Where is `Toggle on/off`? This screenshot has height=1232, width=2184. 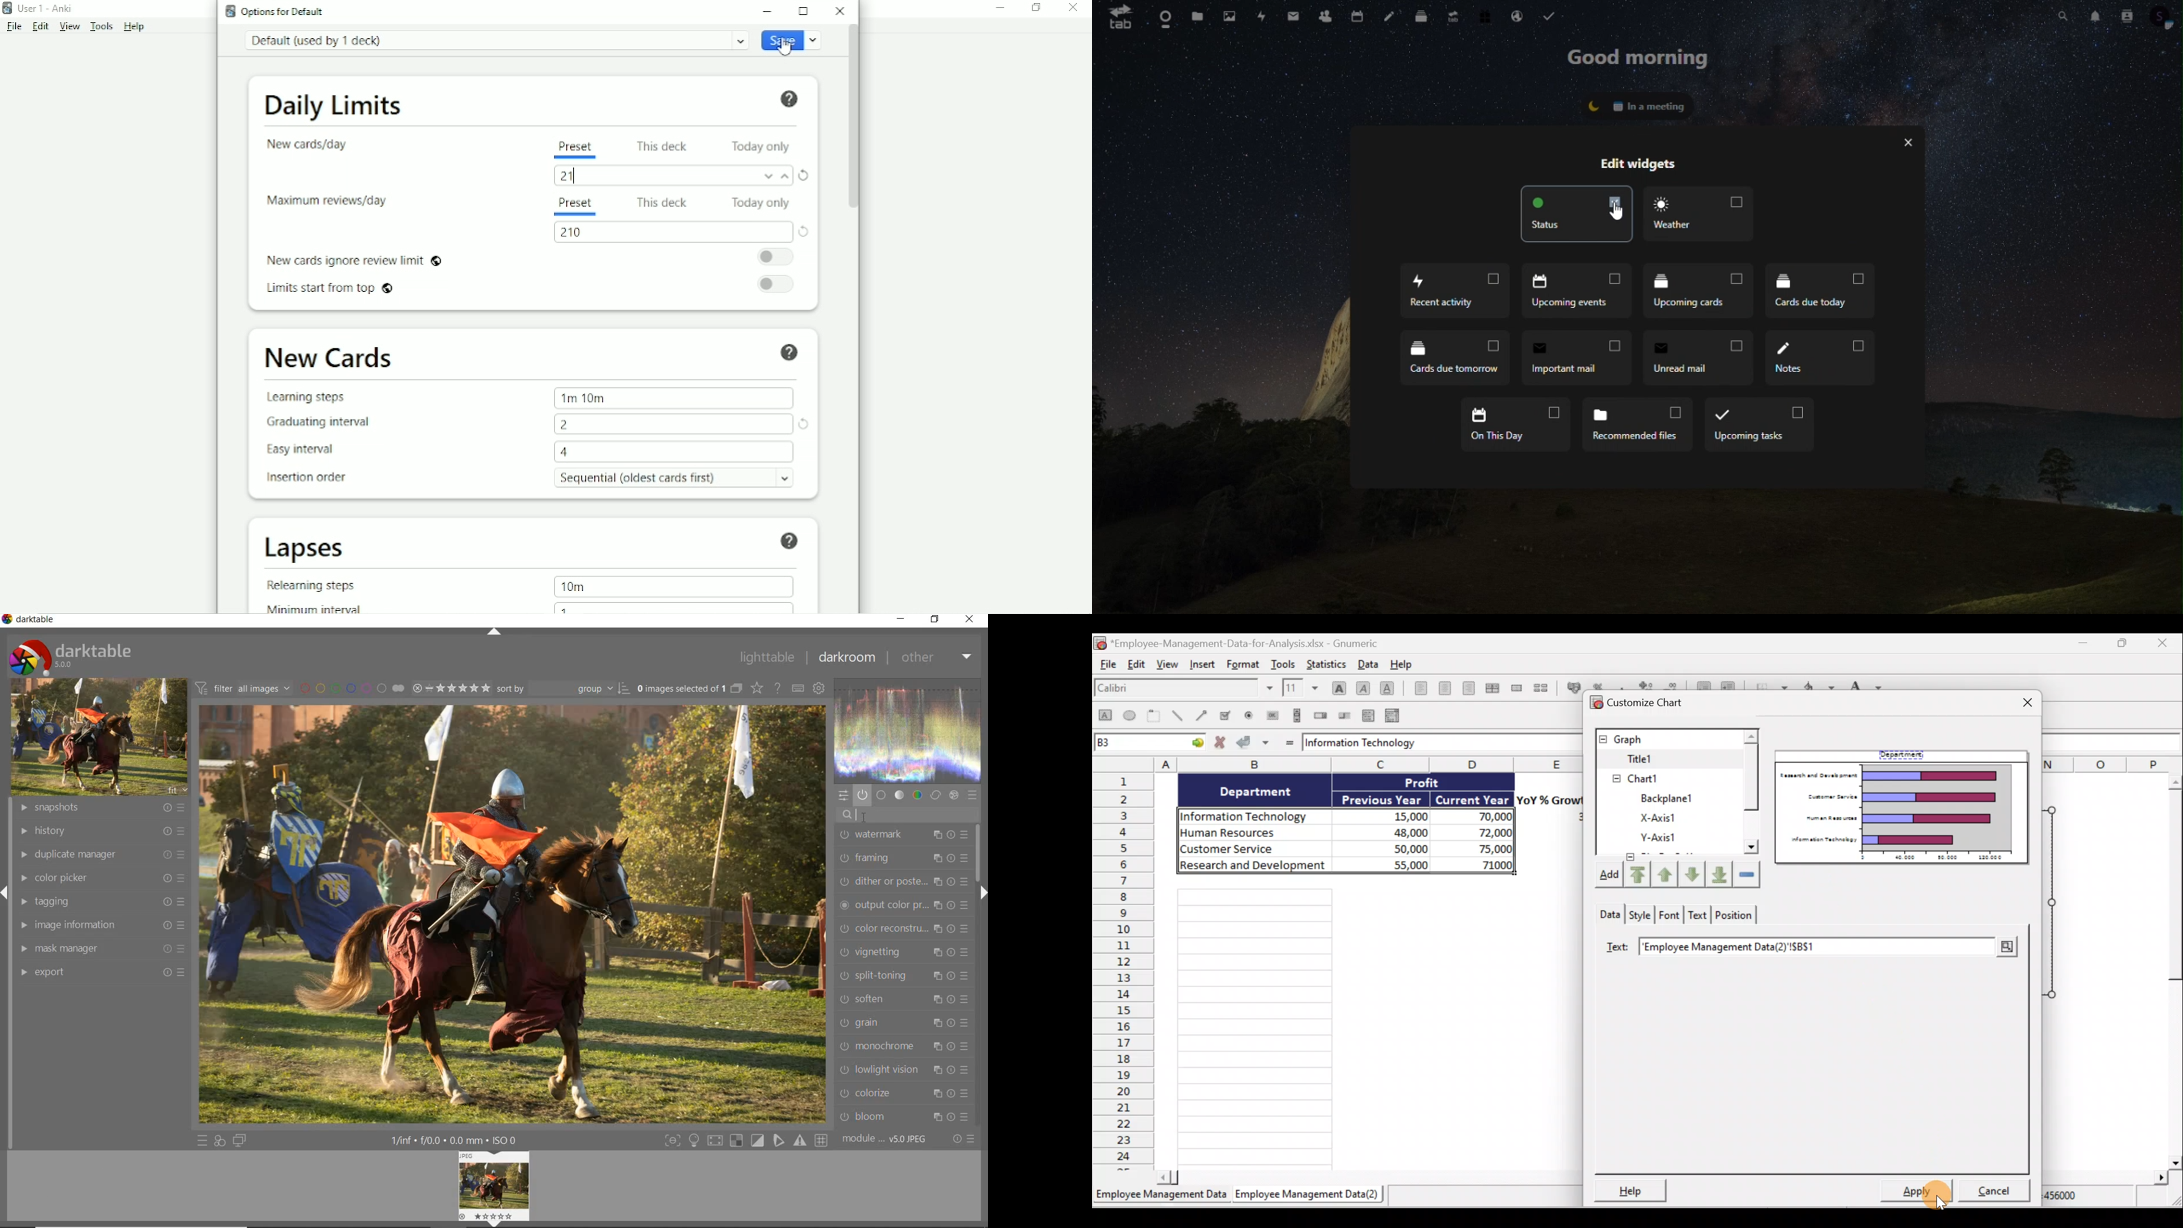
Toggle on/off is located at coordinates (774, 285).